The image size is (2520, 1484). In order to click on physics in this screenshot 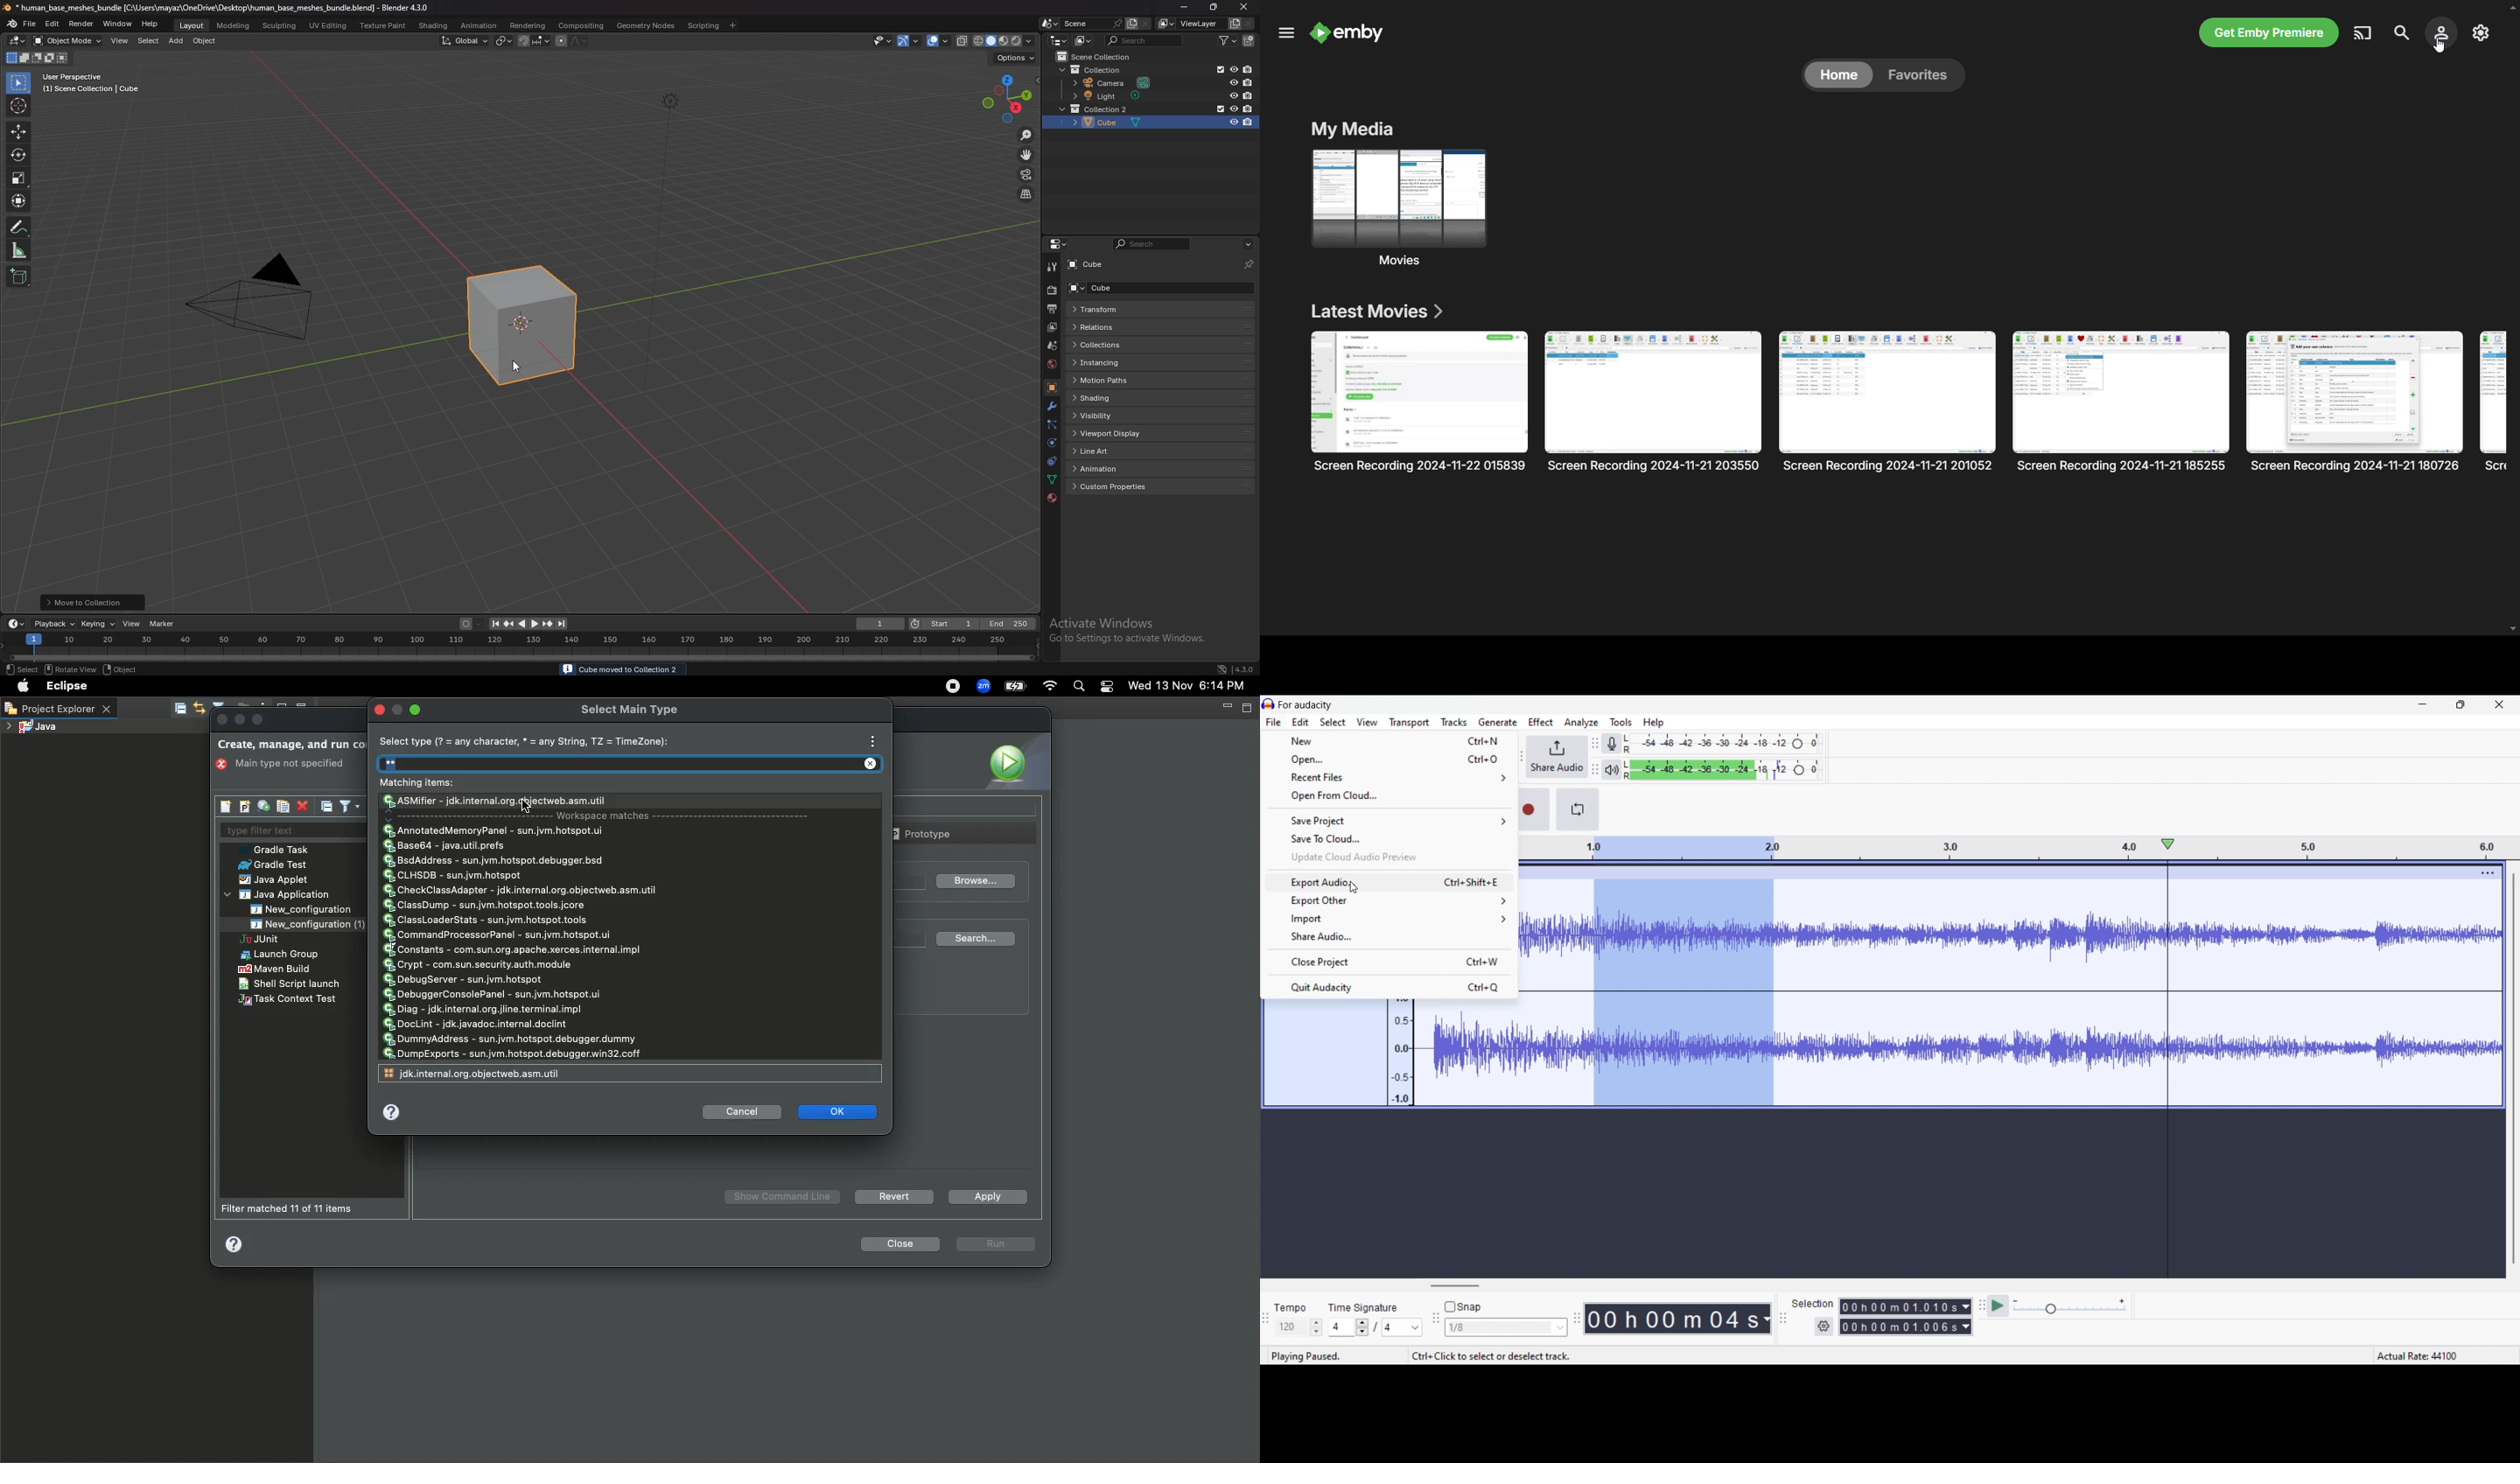, I will do `click(1053, 443)`.